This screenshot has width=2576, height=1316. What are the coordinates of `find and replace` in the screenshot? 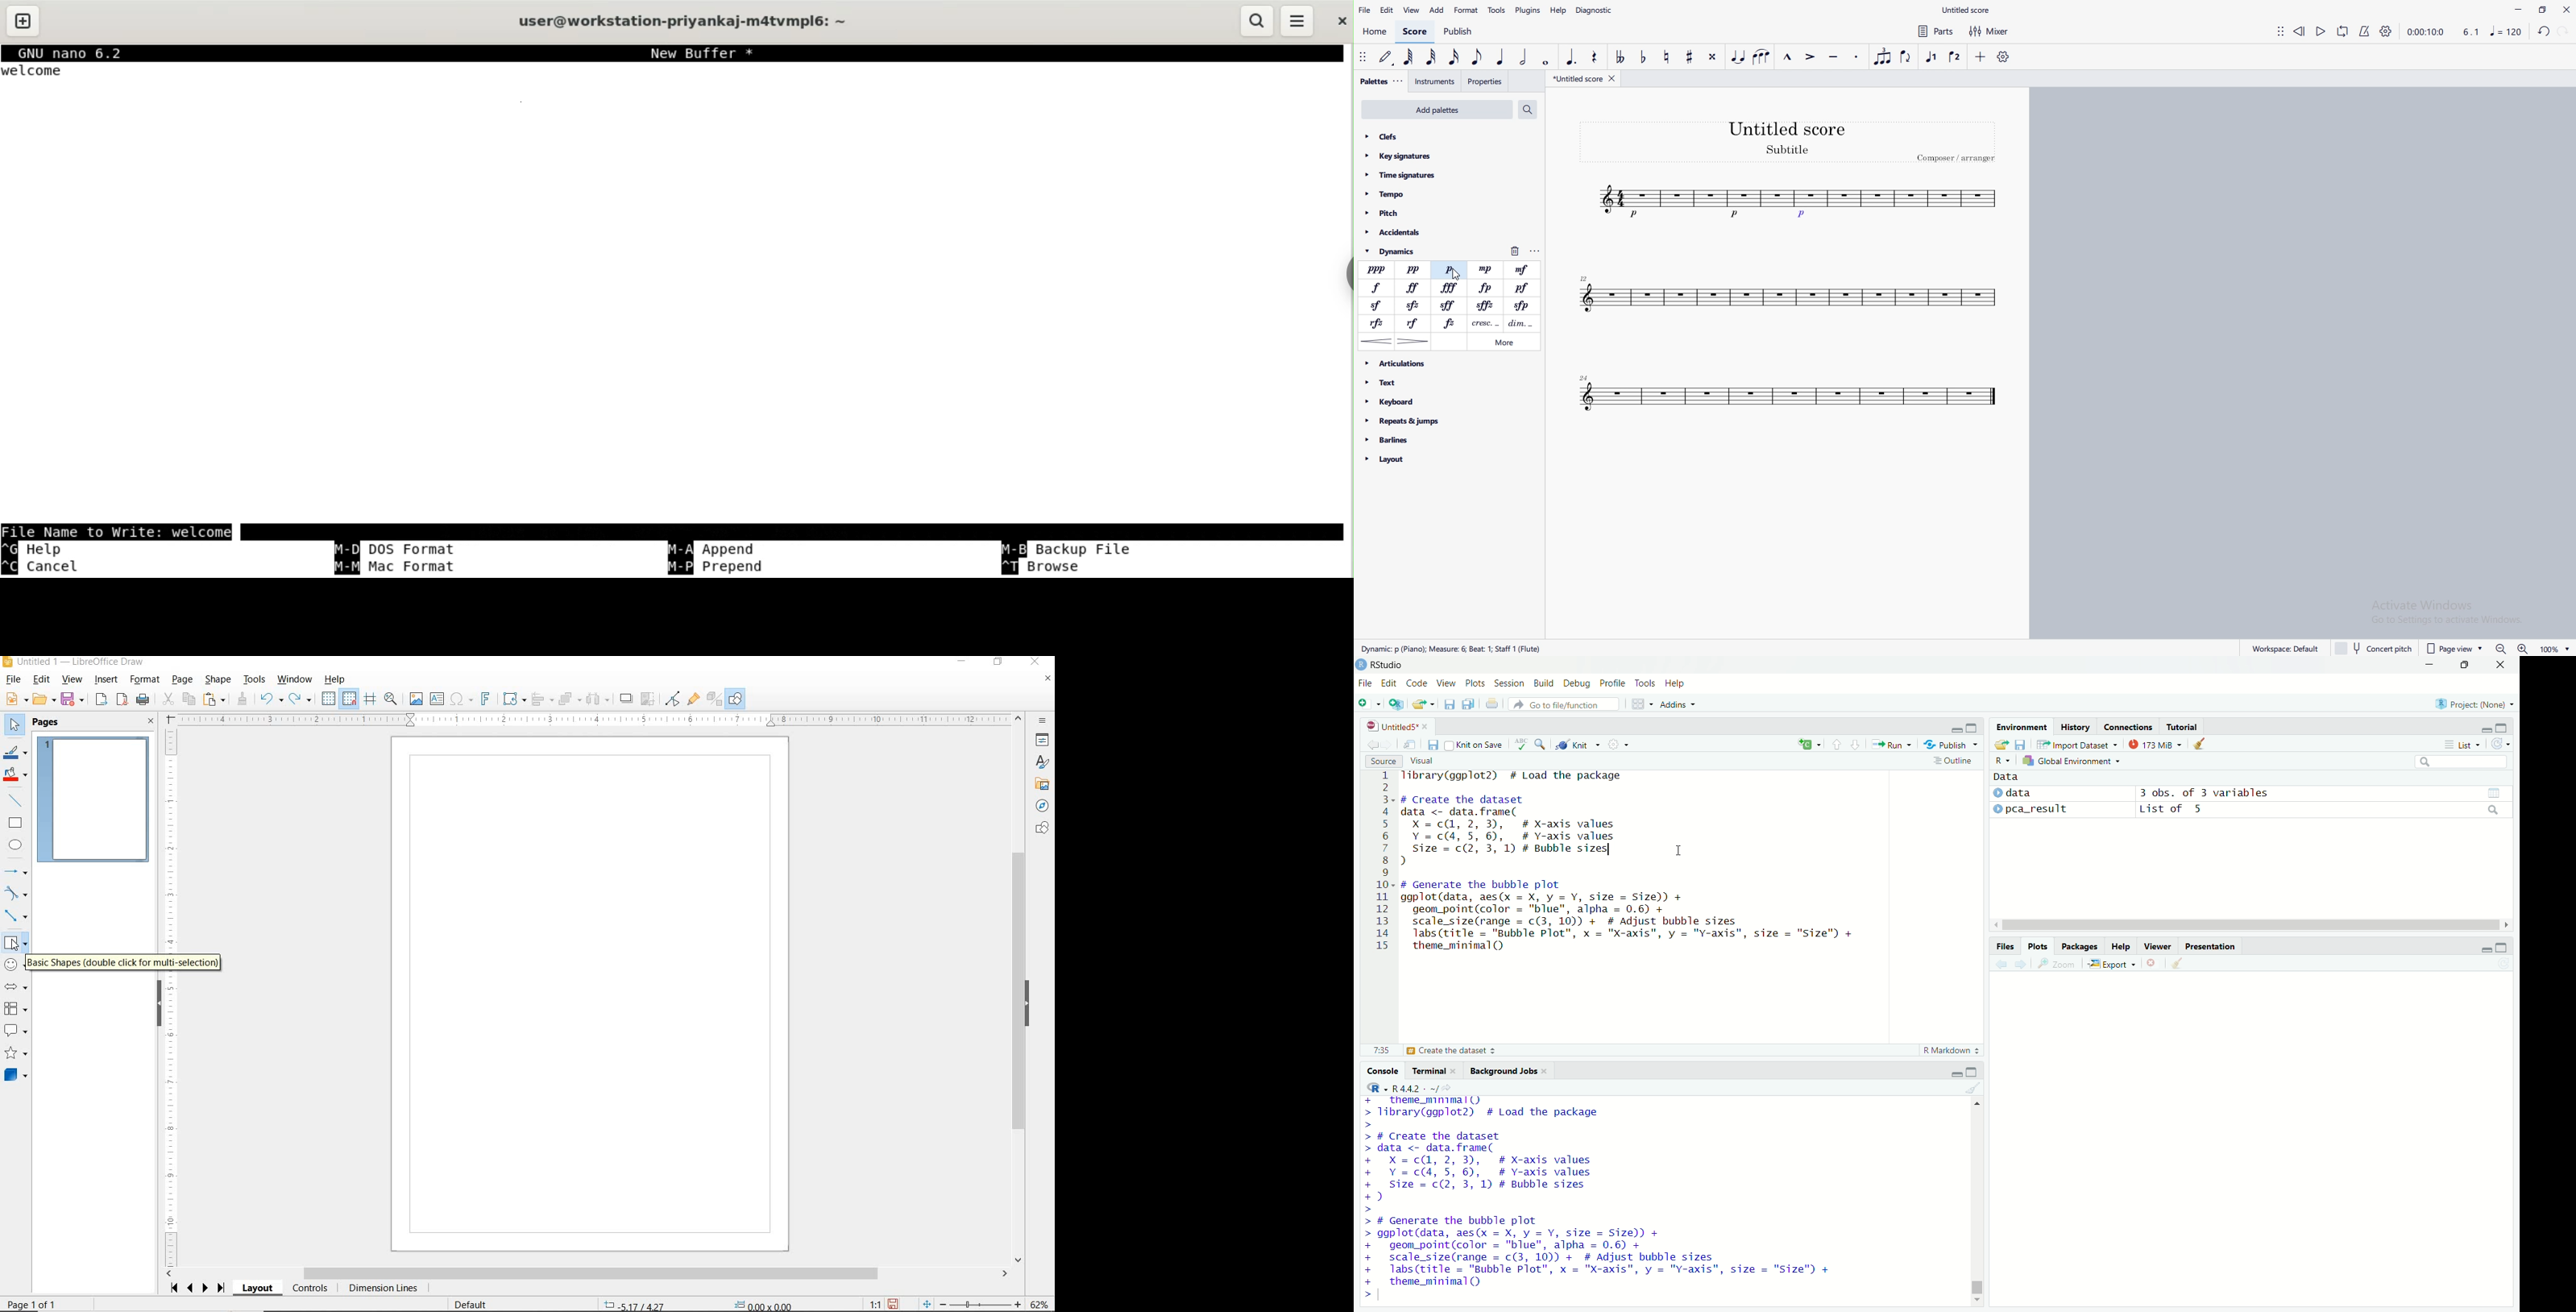 It's located at (1541, 743).